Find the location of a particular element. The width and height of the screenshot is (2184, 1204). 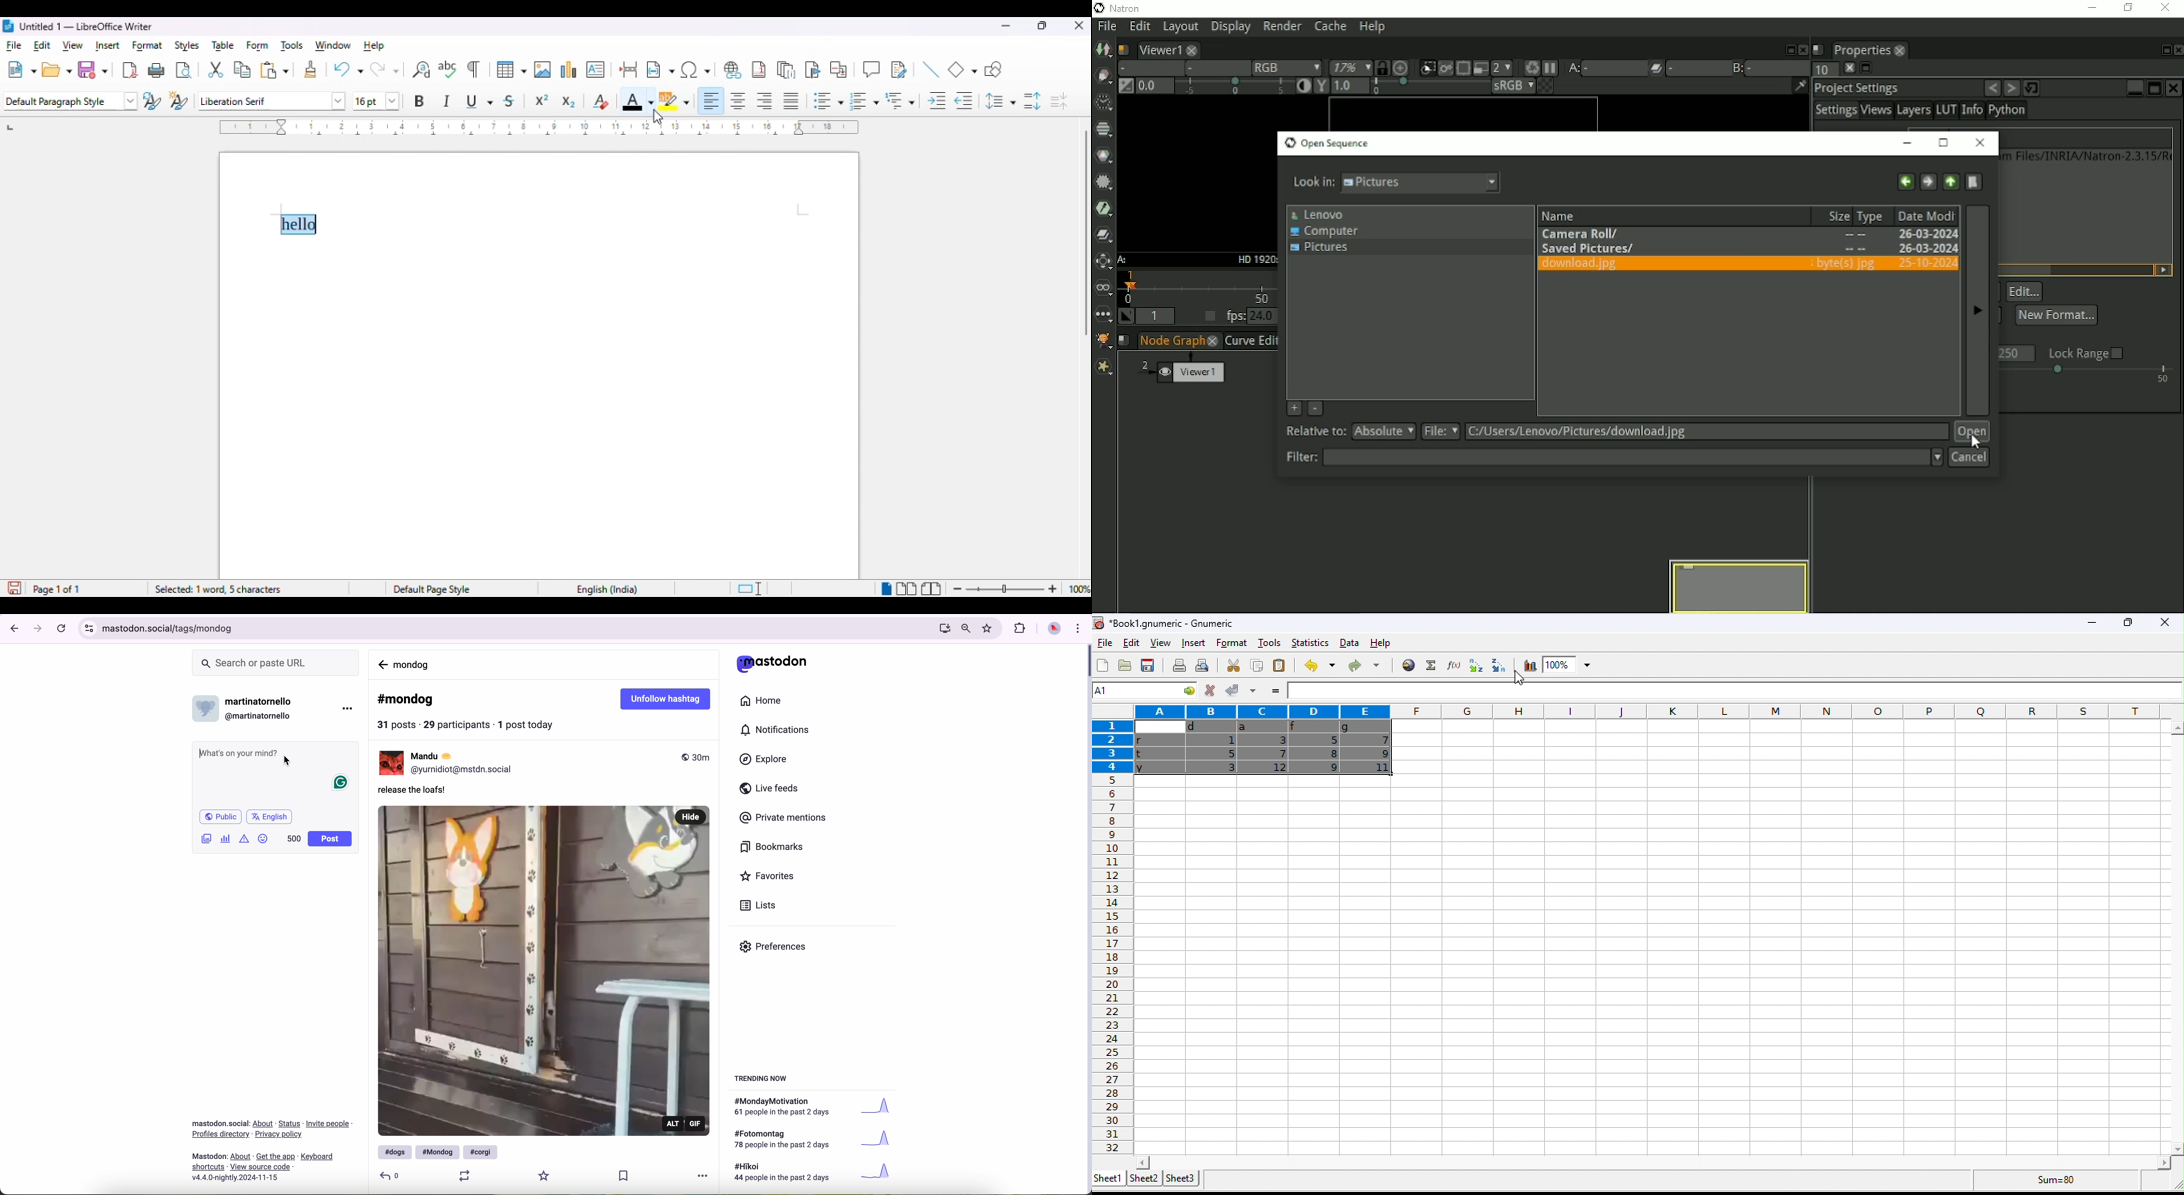

toggle ordered list is located at coordinates (865, 101).